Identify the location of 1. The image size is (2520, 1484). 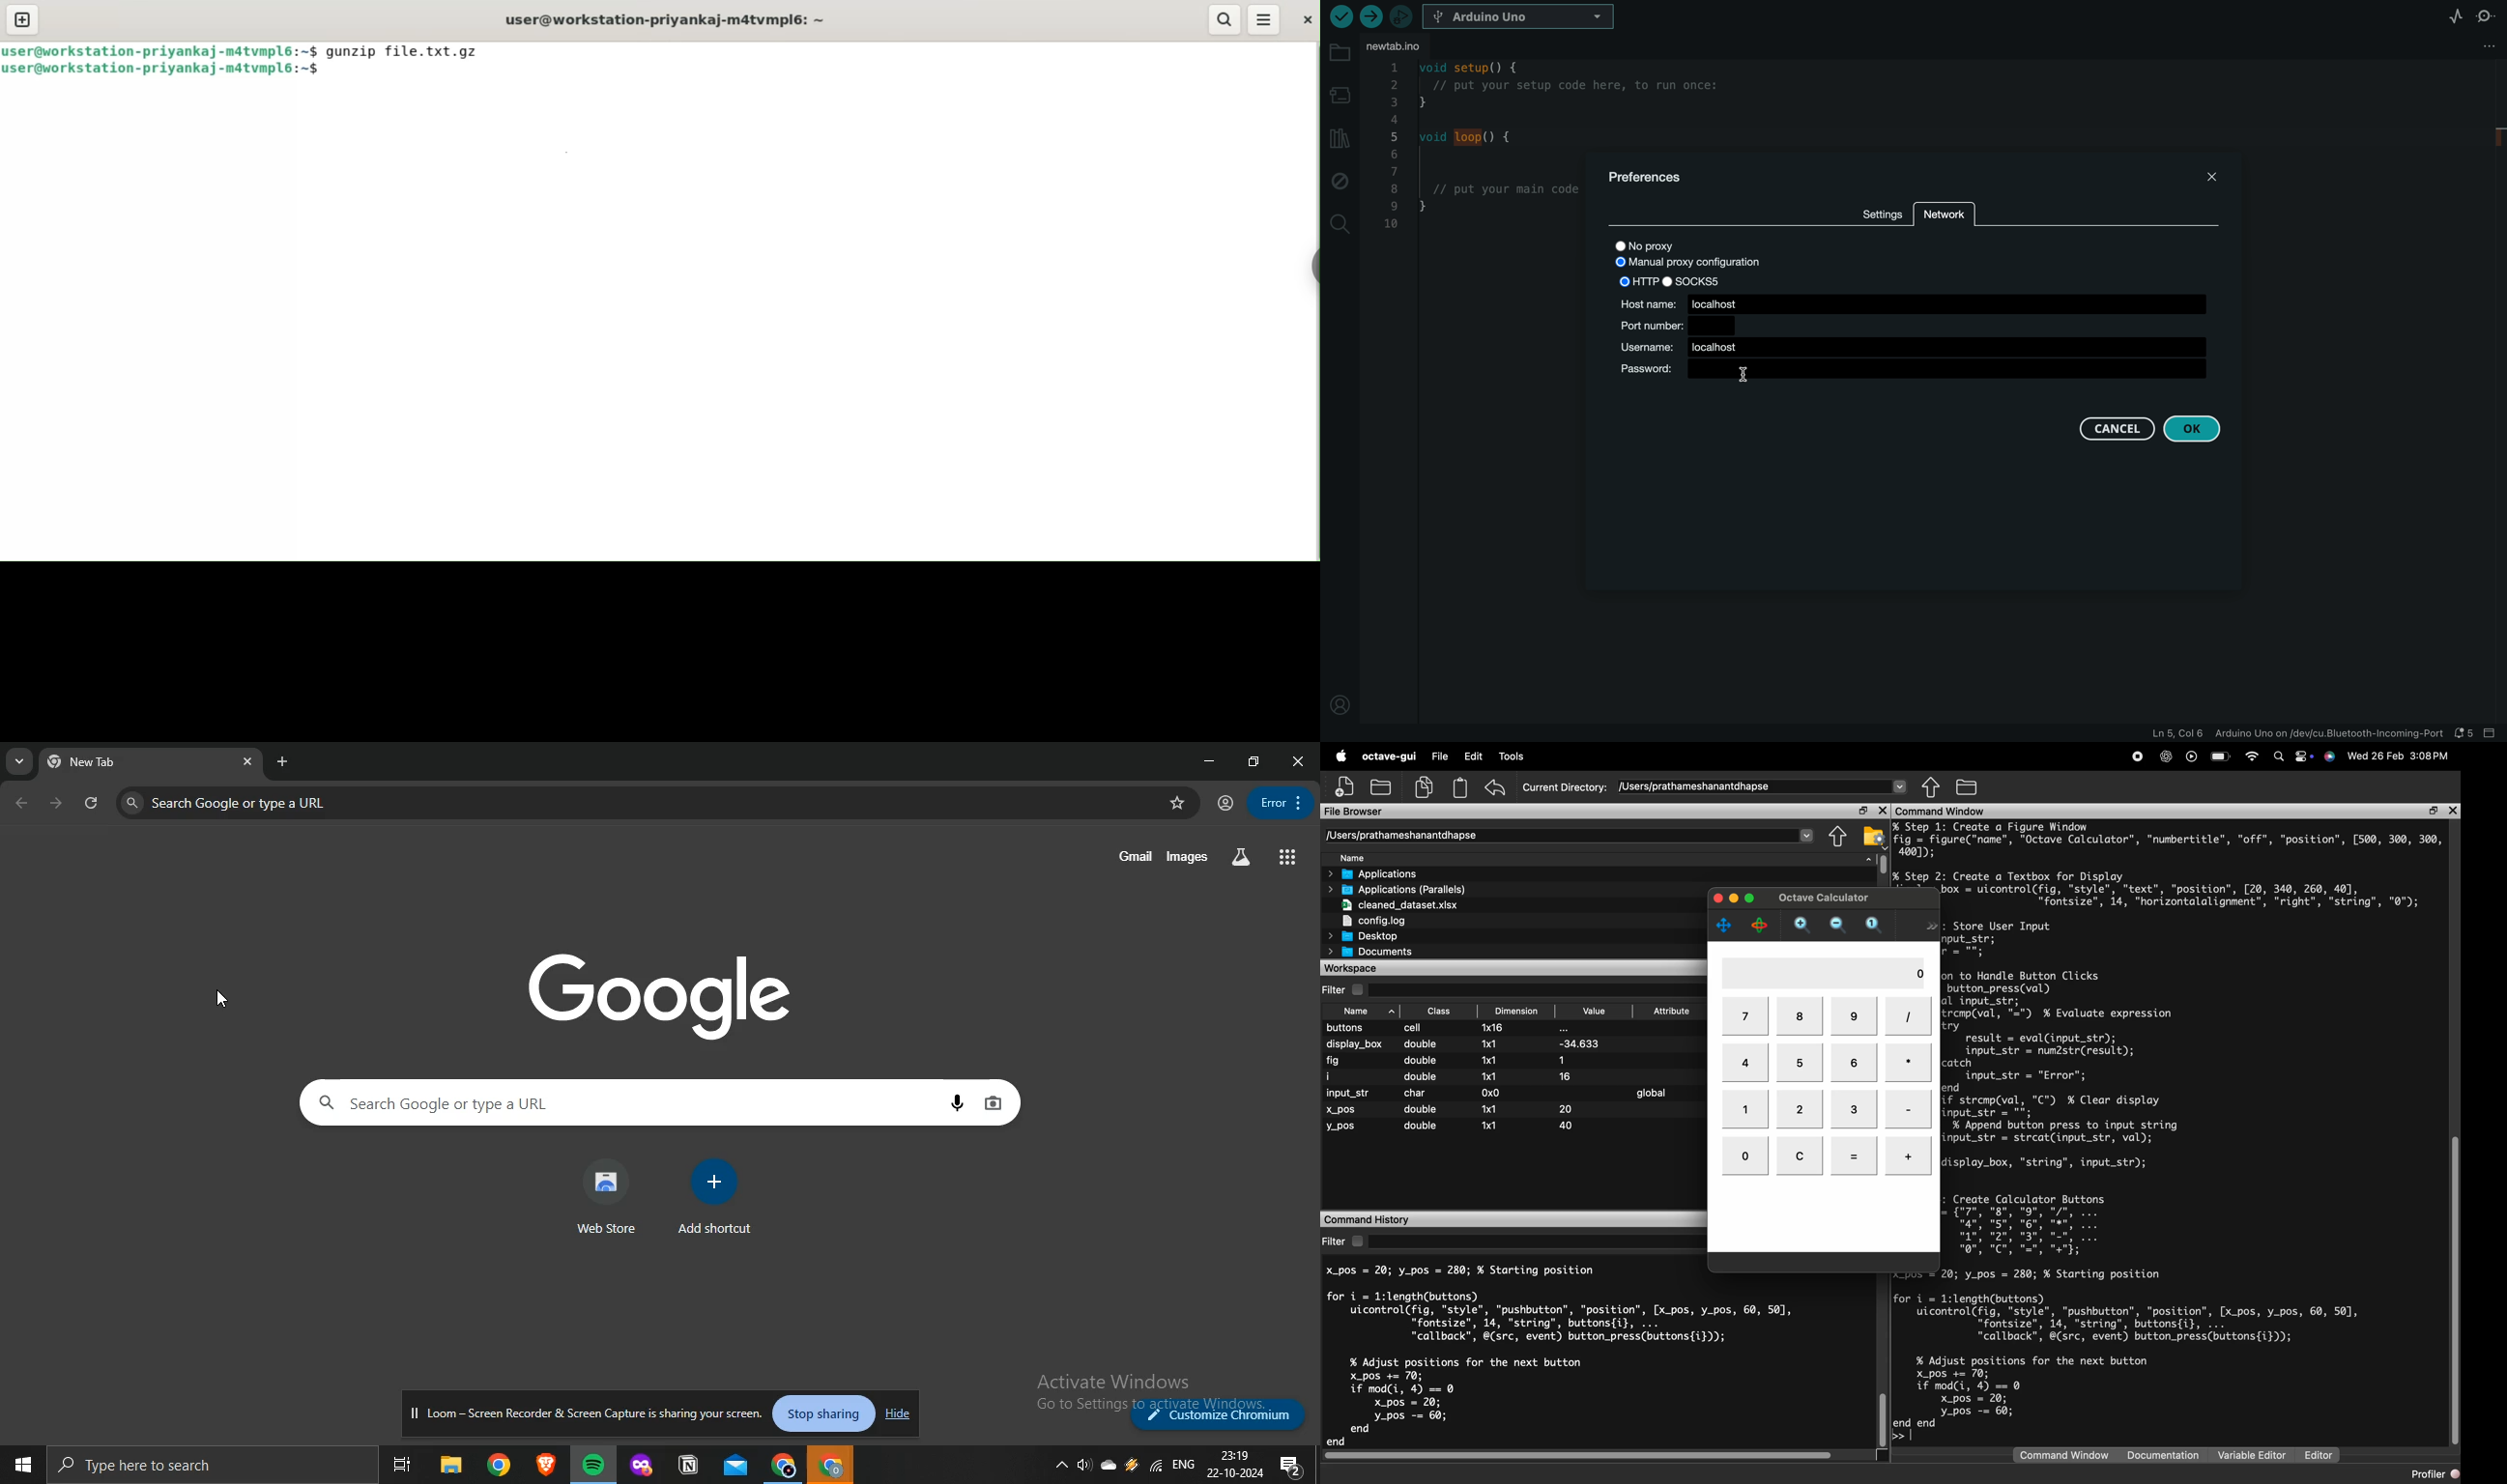
(1745, 1110).